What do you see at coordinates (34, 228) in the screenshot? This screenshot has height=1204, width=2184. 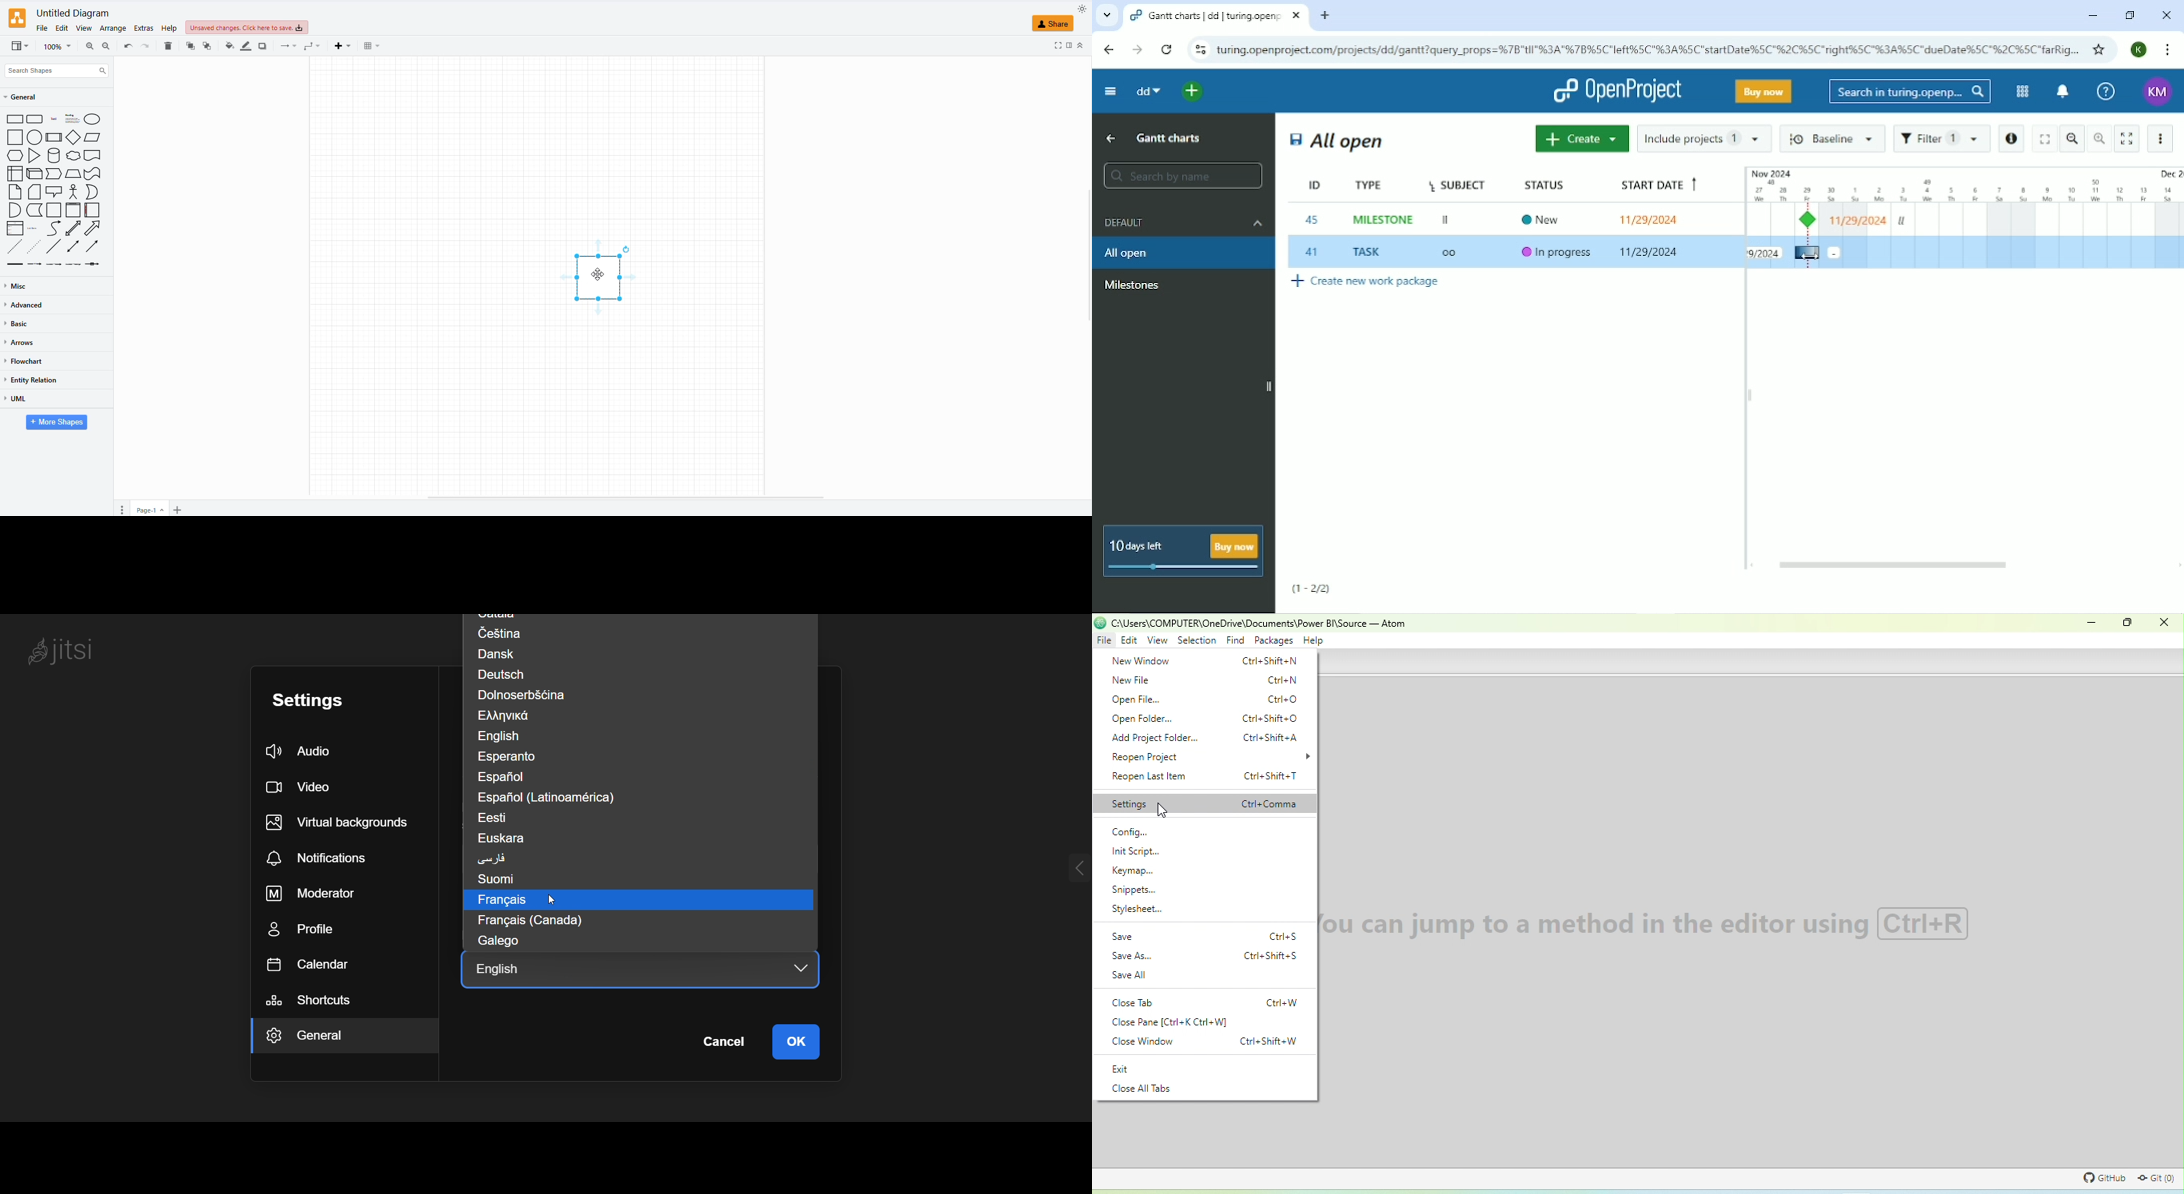 I see `list item` at bounding box center [34, 228].